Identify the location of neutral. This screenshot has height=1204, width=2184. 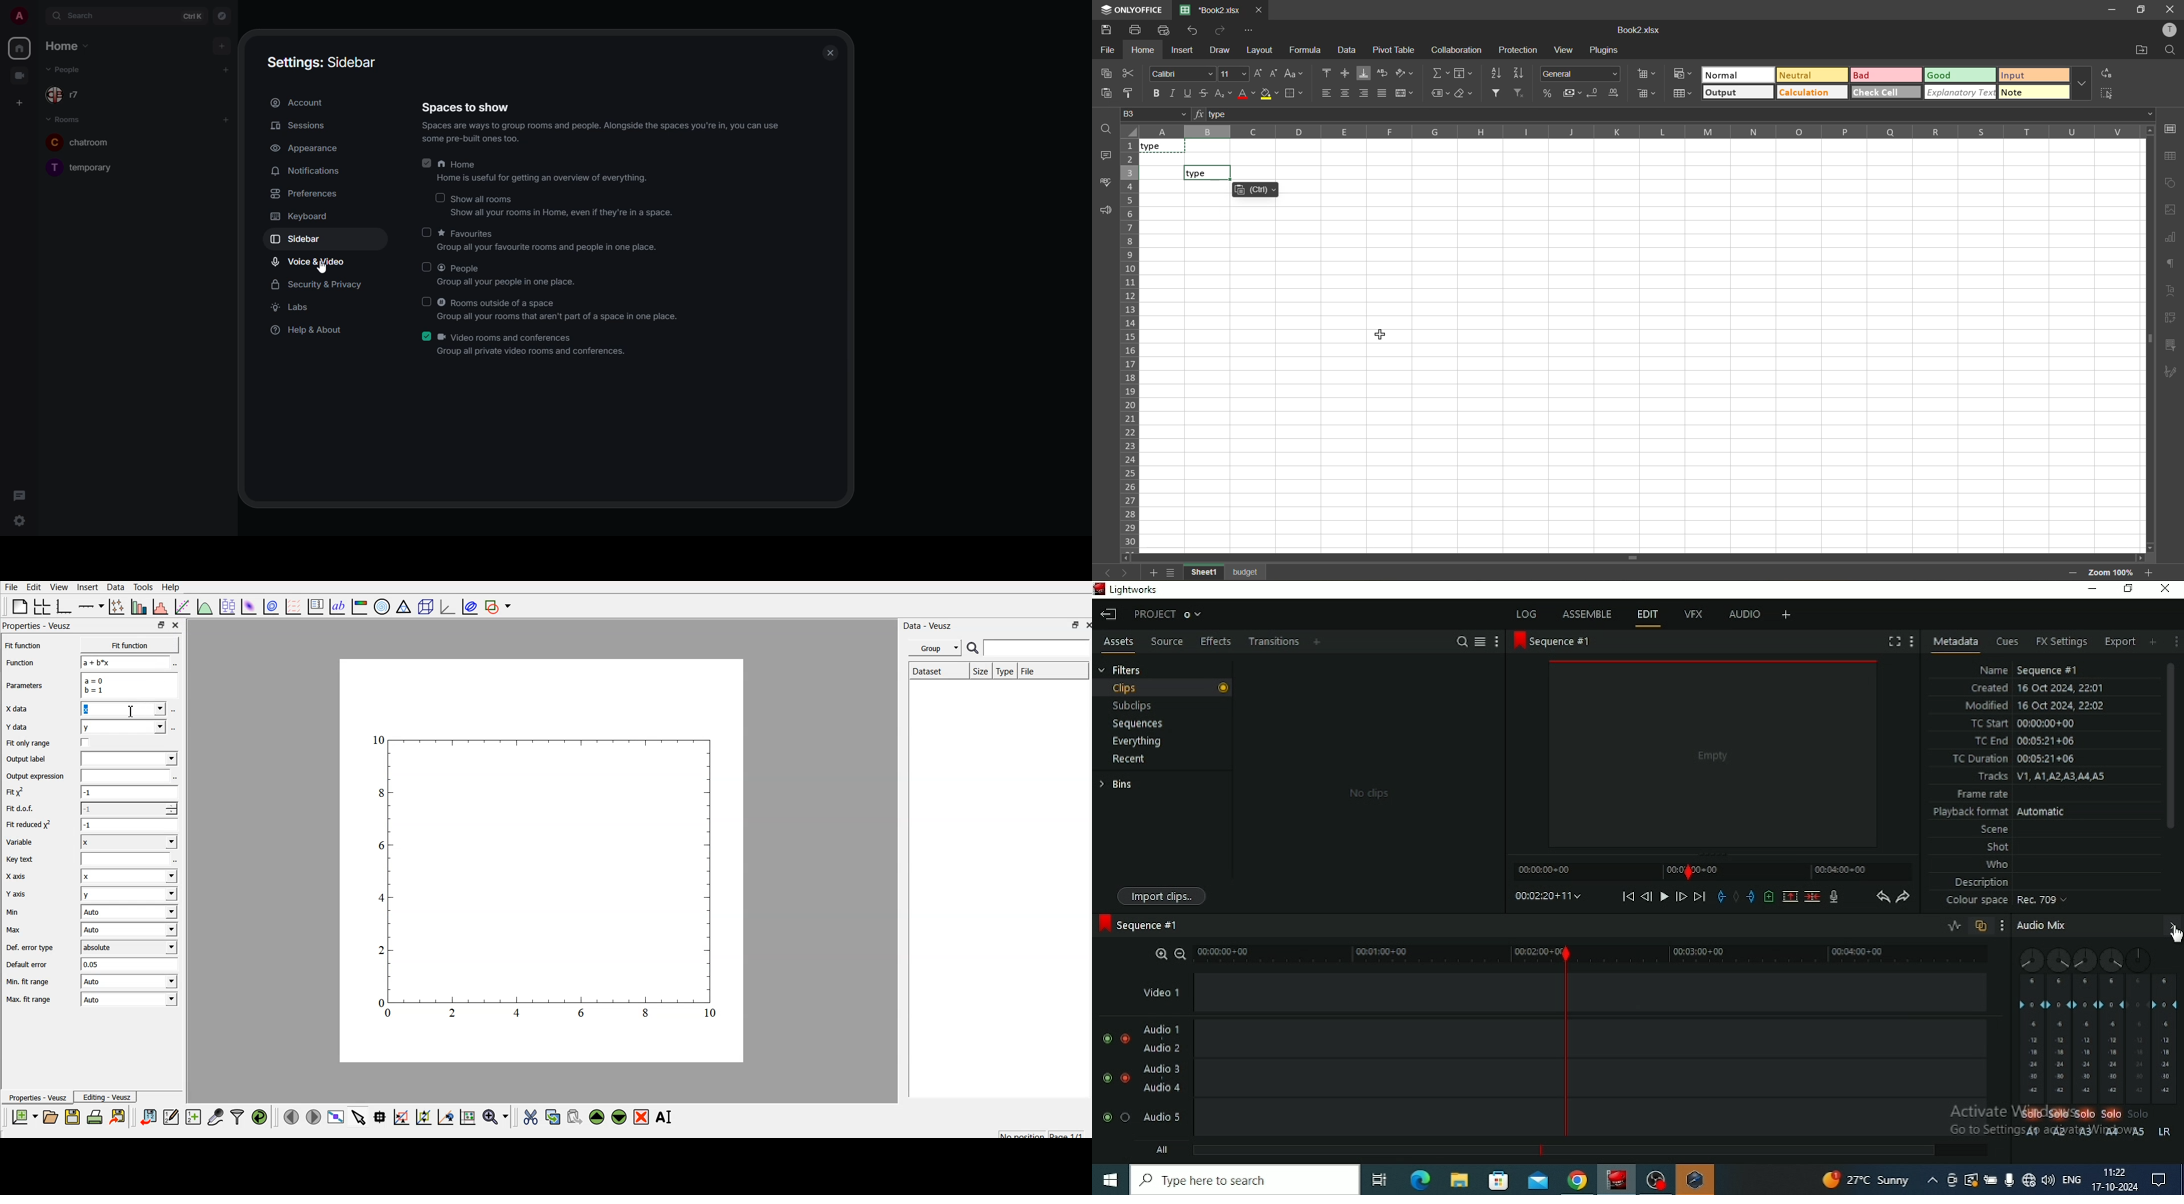
(1811, 75).